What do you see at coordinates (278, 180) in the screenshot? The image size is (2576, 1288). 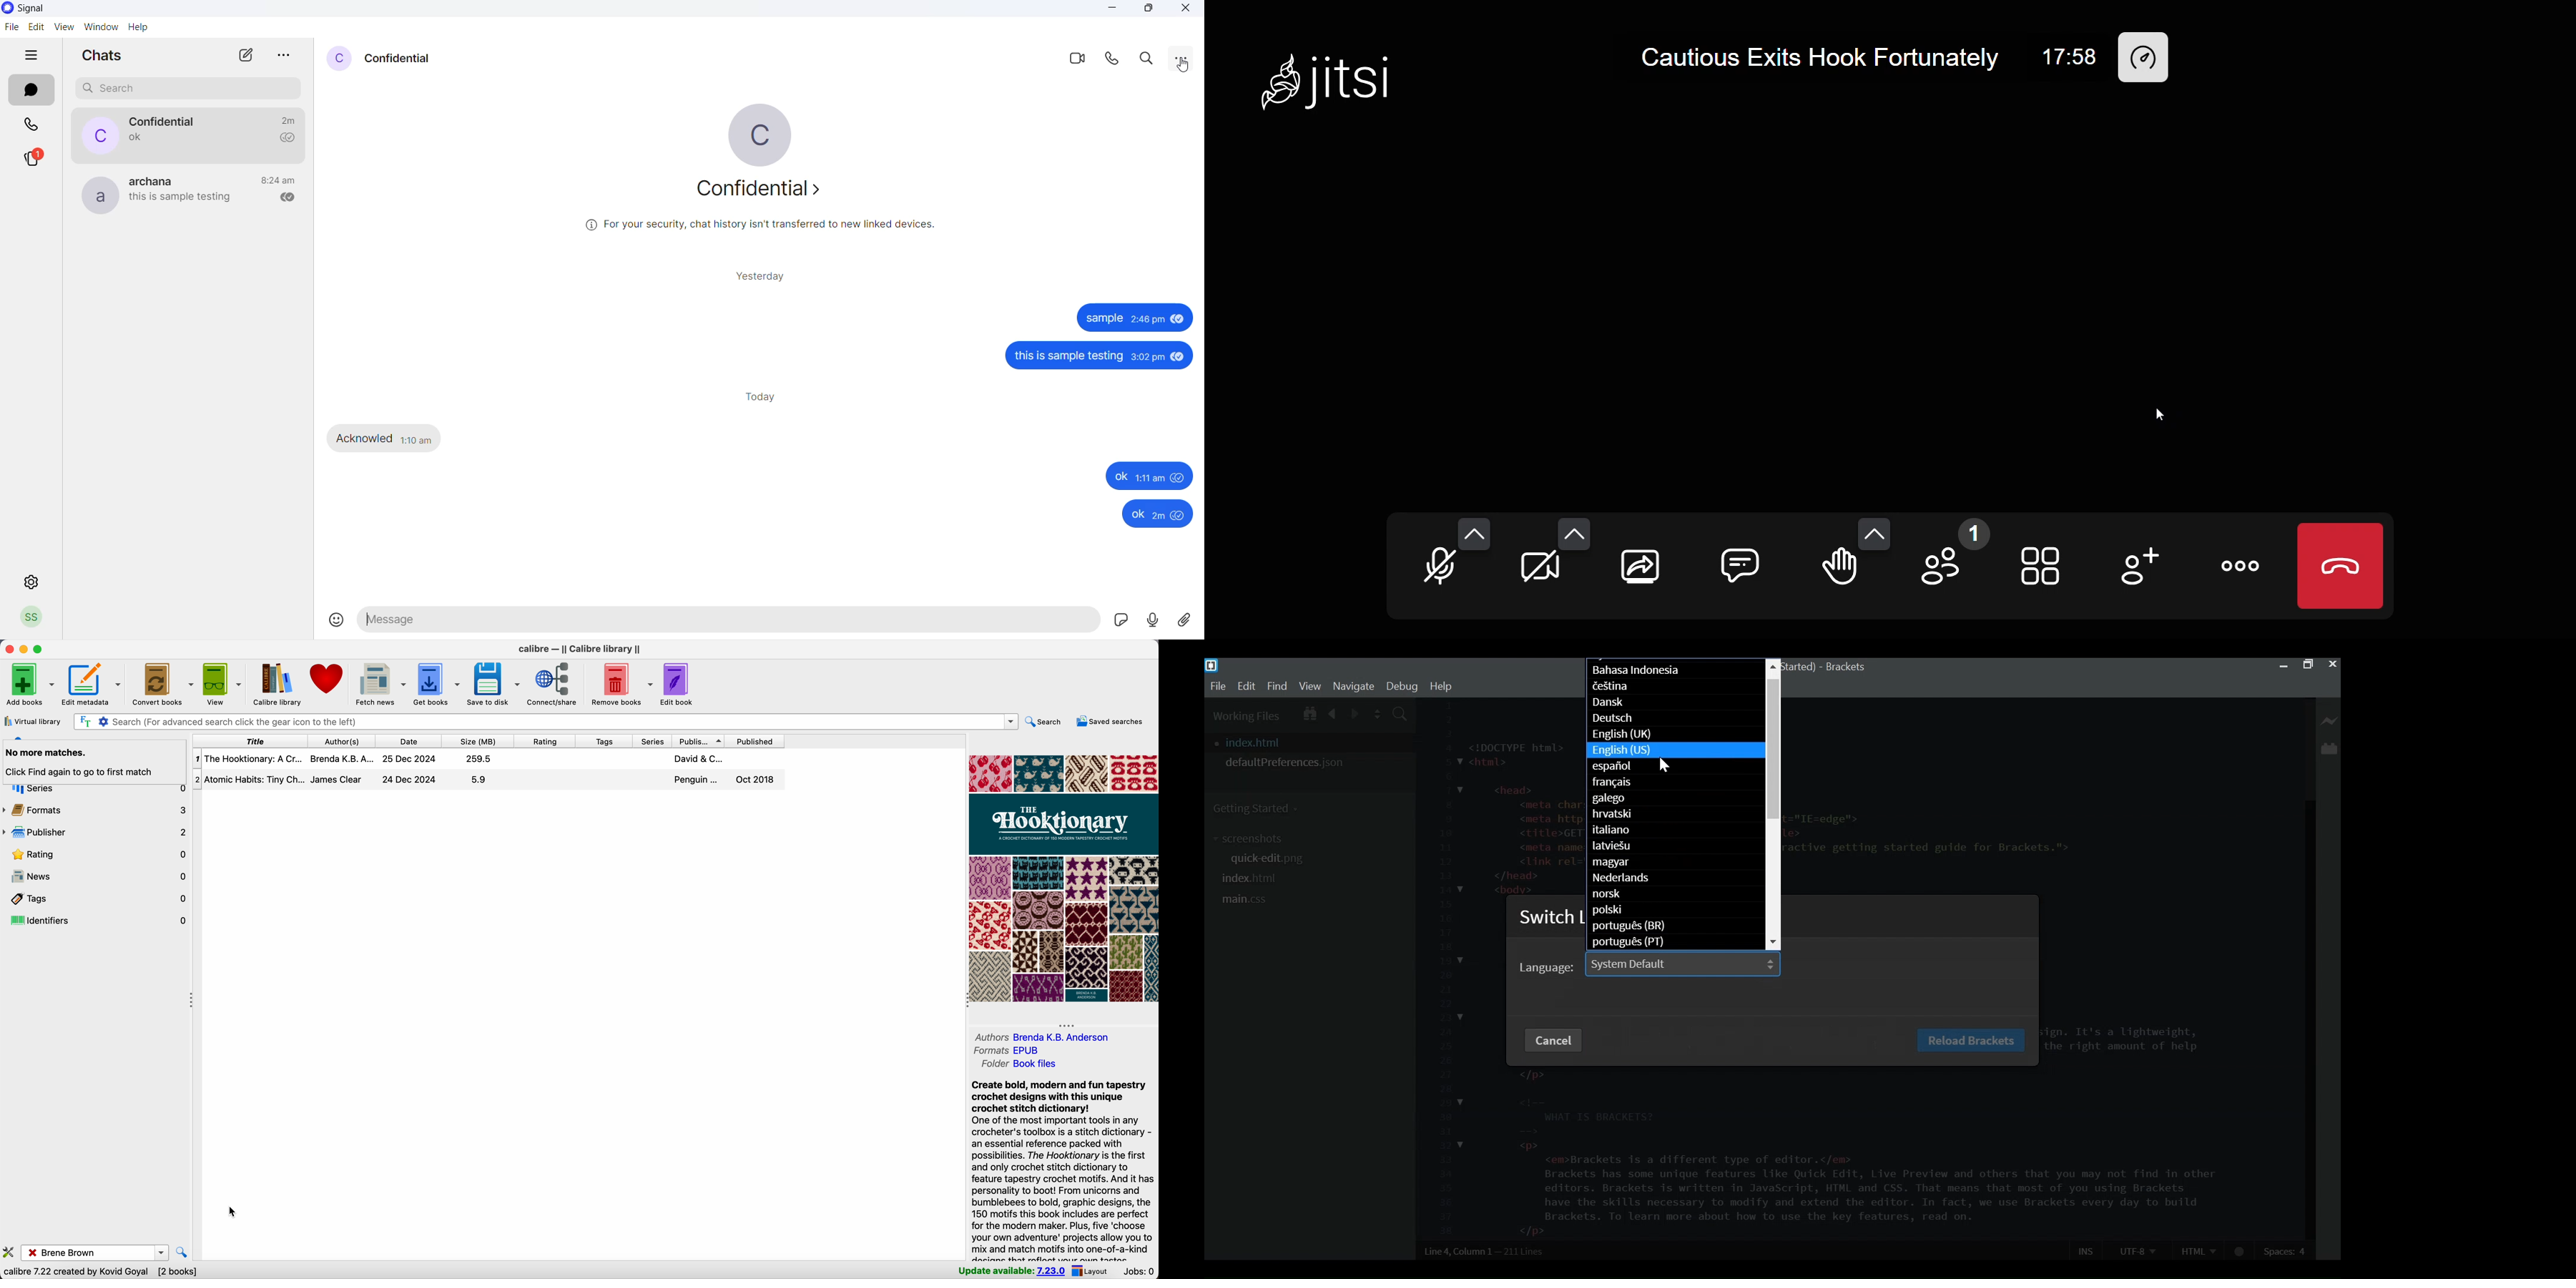 I see `last message time` at bounding box center [278, 180].